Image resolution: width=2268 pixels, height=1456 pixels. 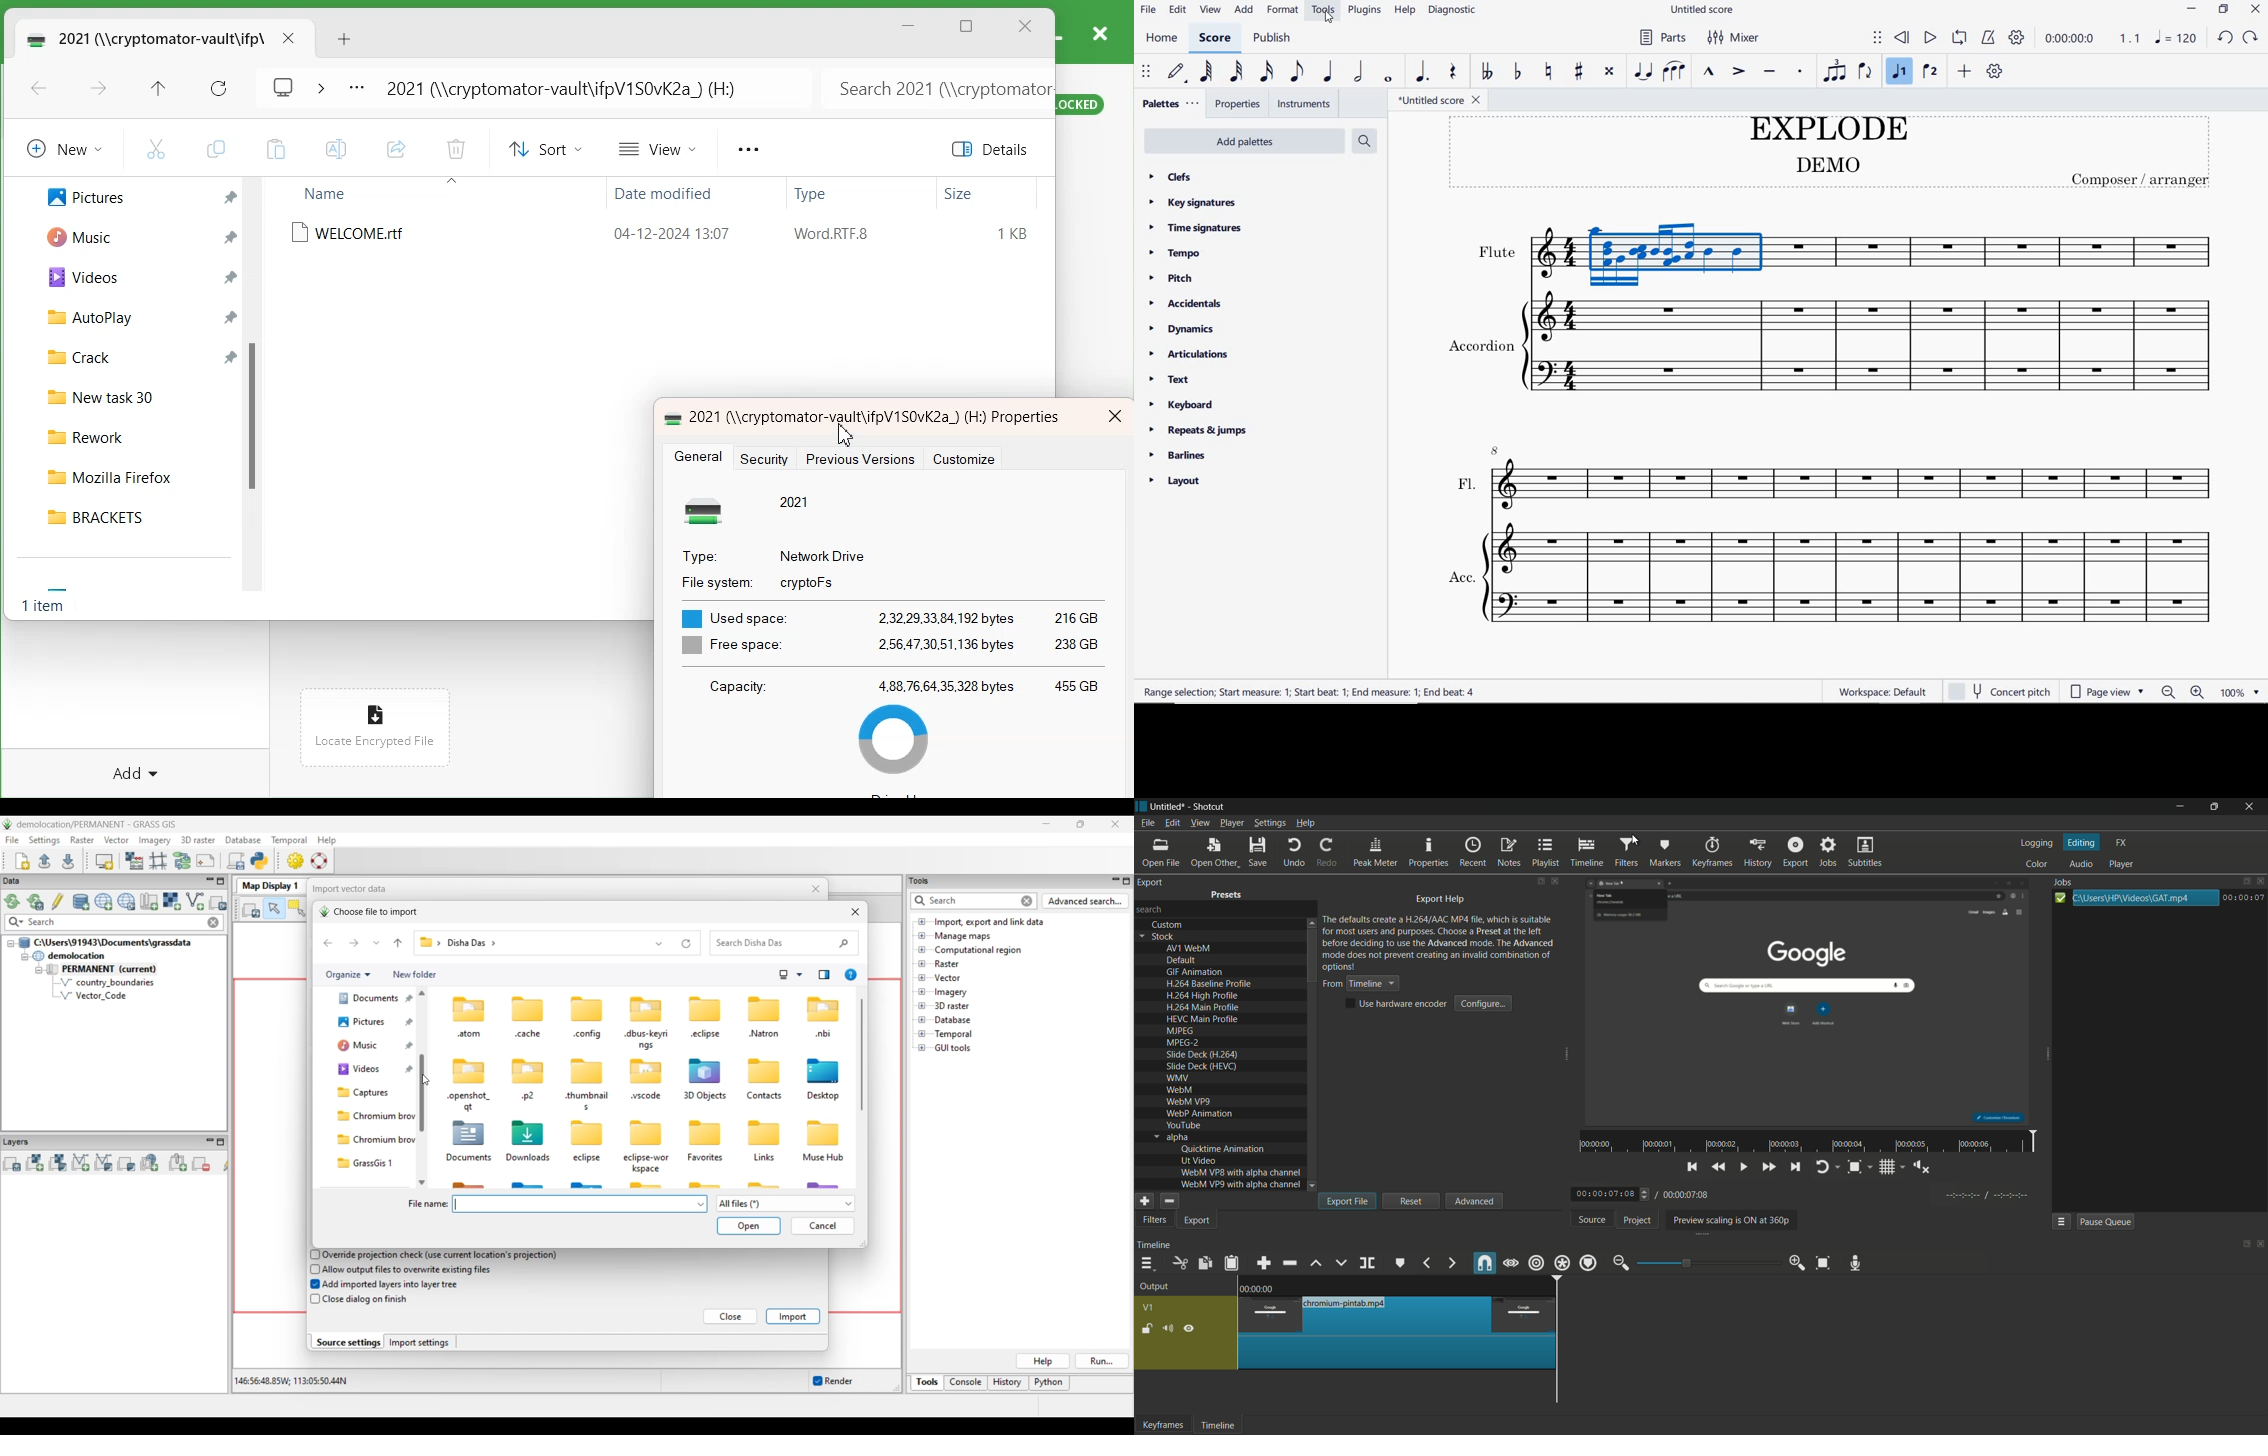 What do you see at coordinates (1152, 1221) in the screenshot?
I see `ut video` at bounding box center [1152, 1221].